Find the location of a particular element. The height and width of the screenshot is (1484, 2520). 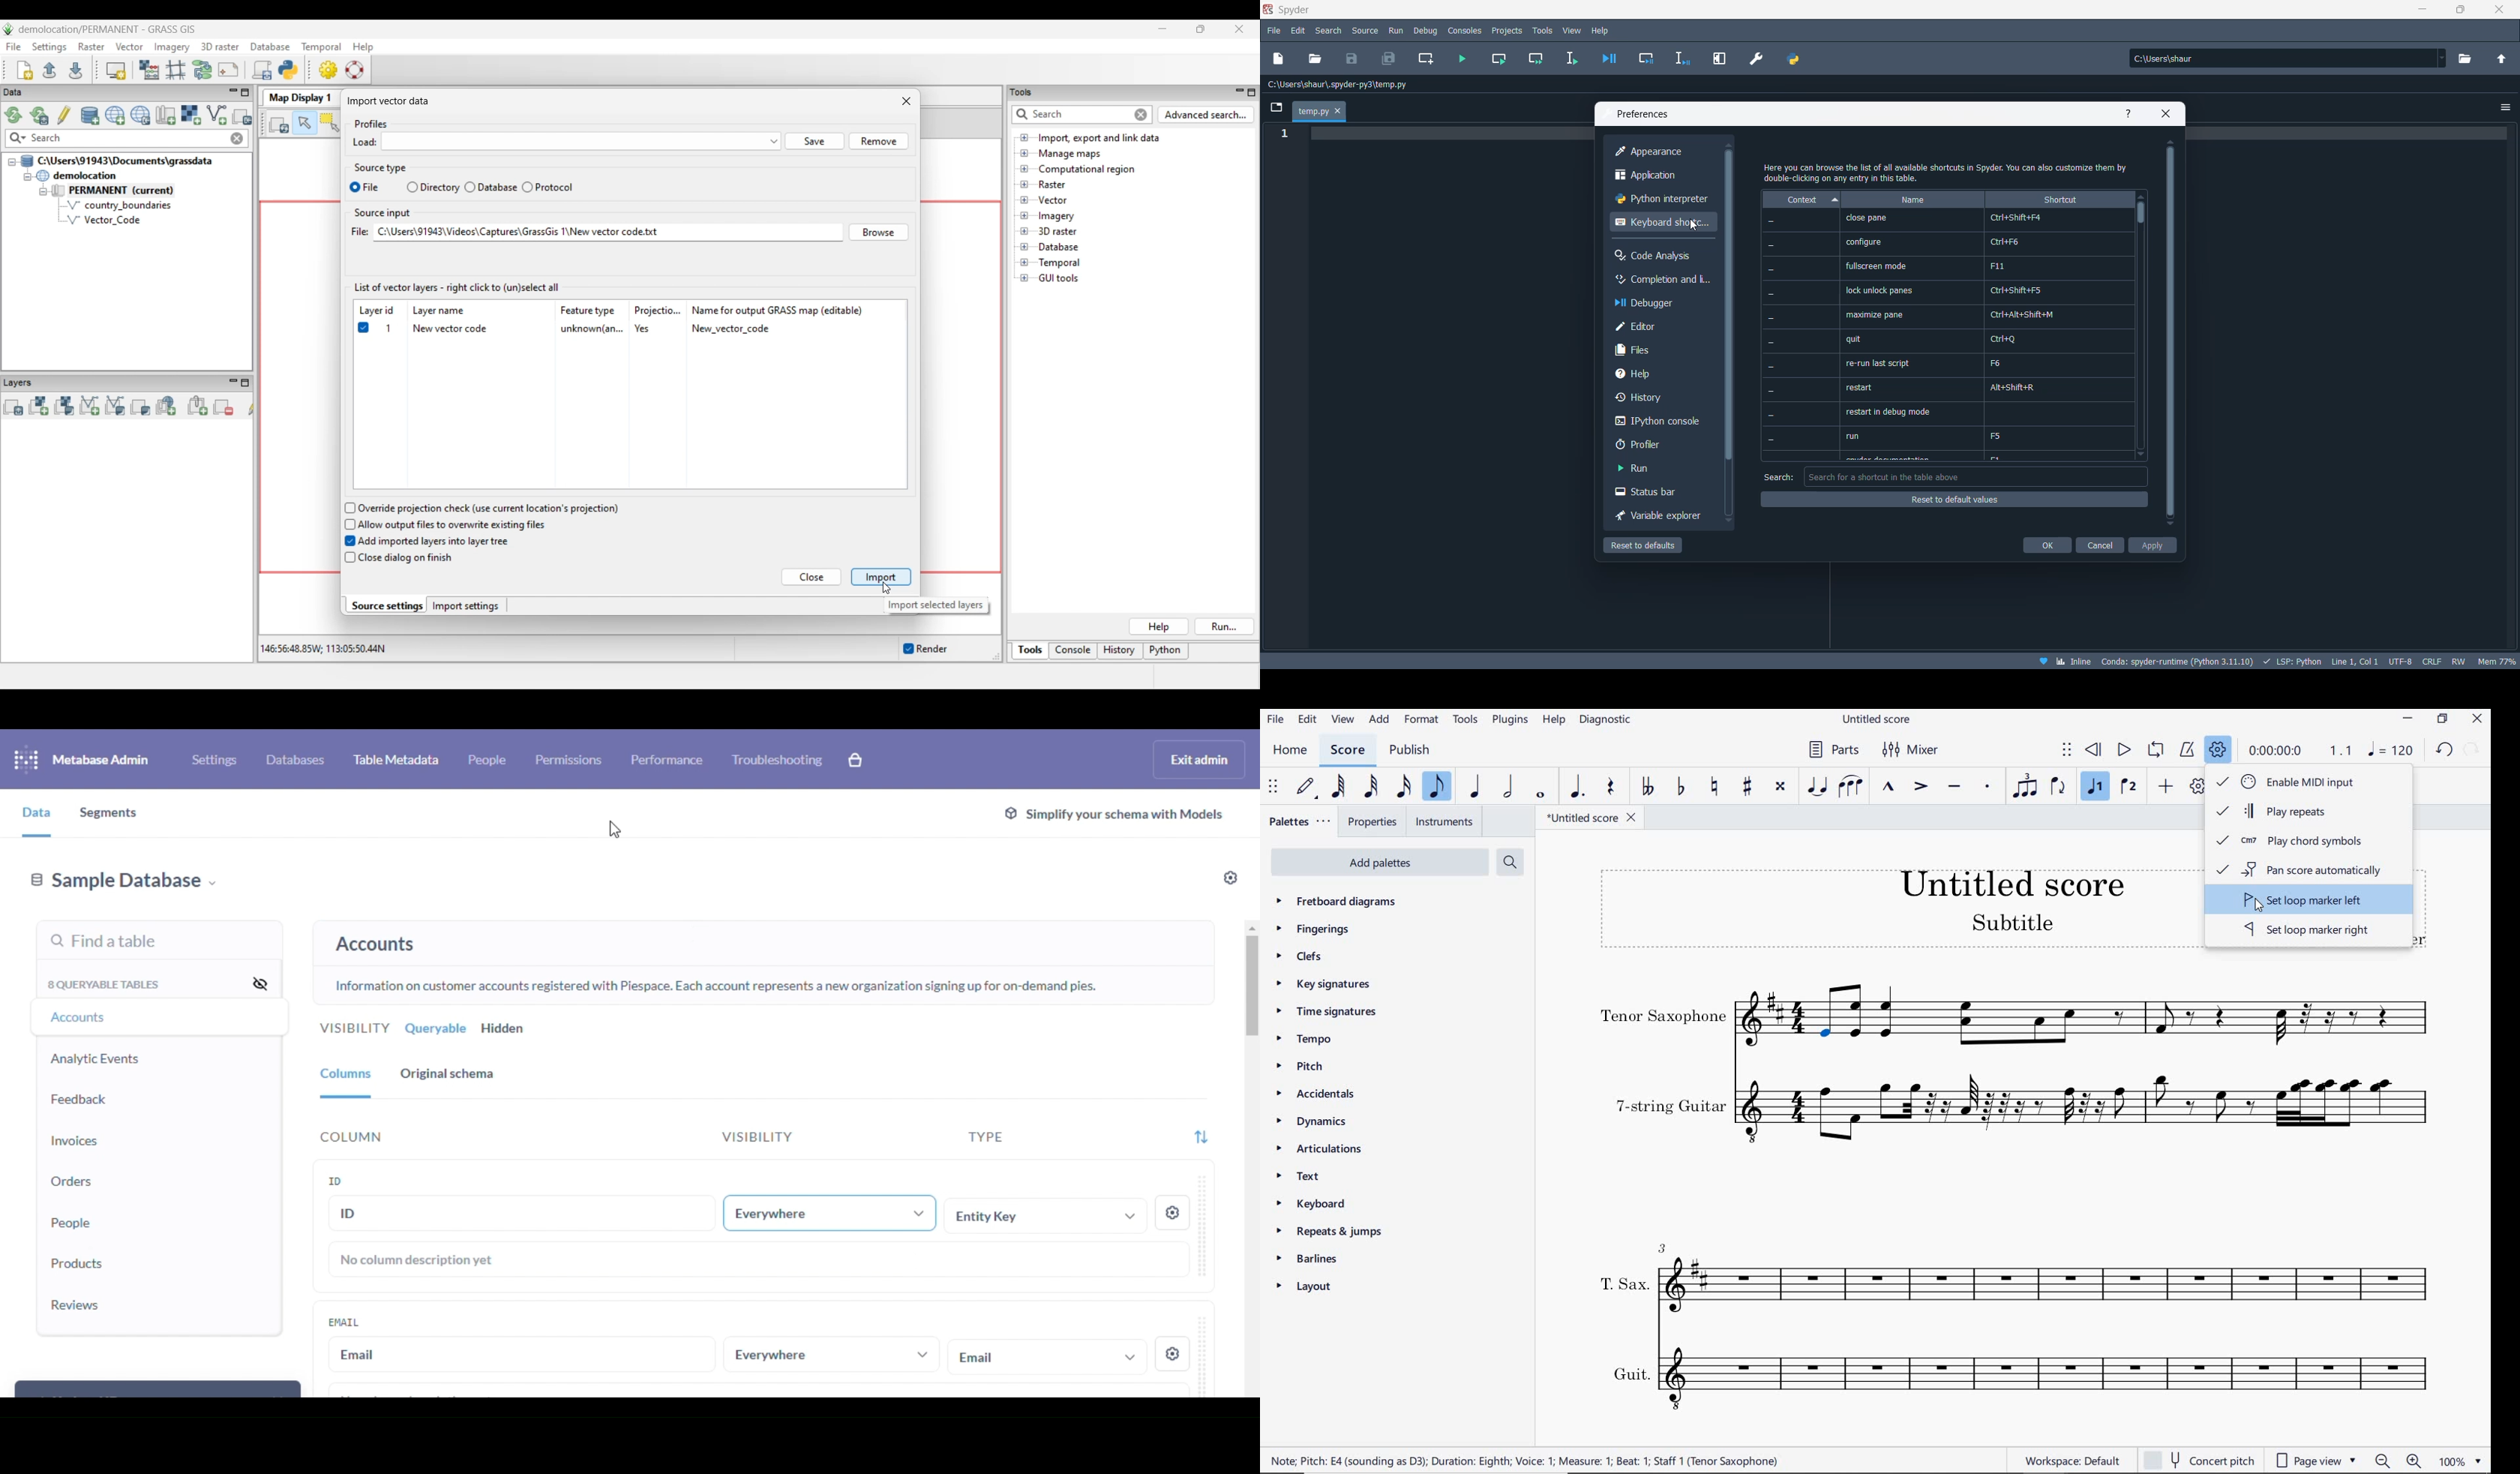

move down is located at coordinates (2147, 456).